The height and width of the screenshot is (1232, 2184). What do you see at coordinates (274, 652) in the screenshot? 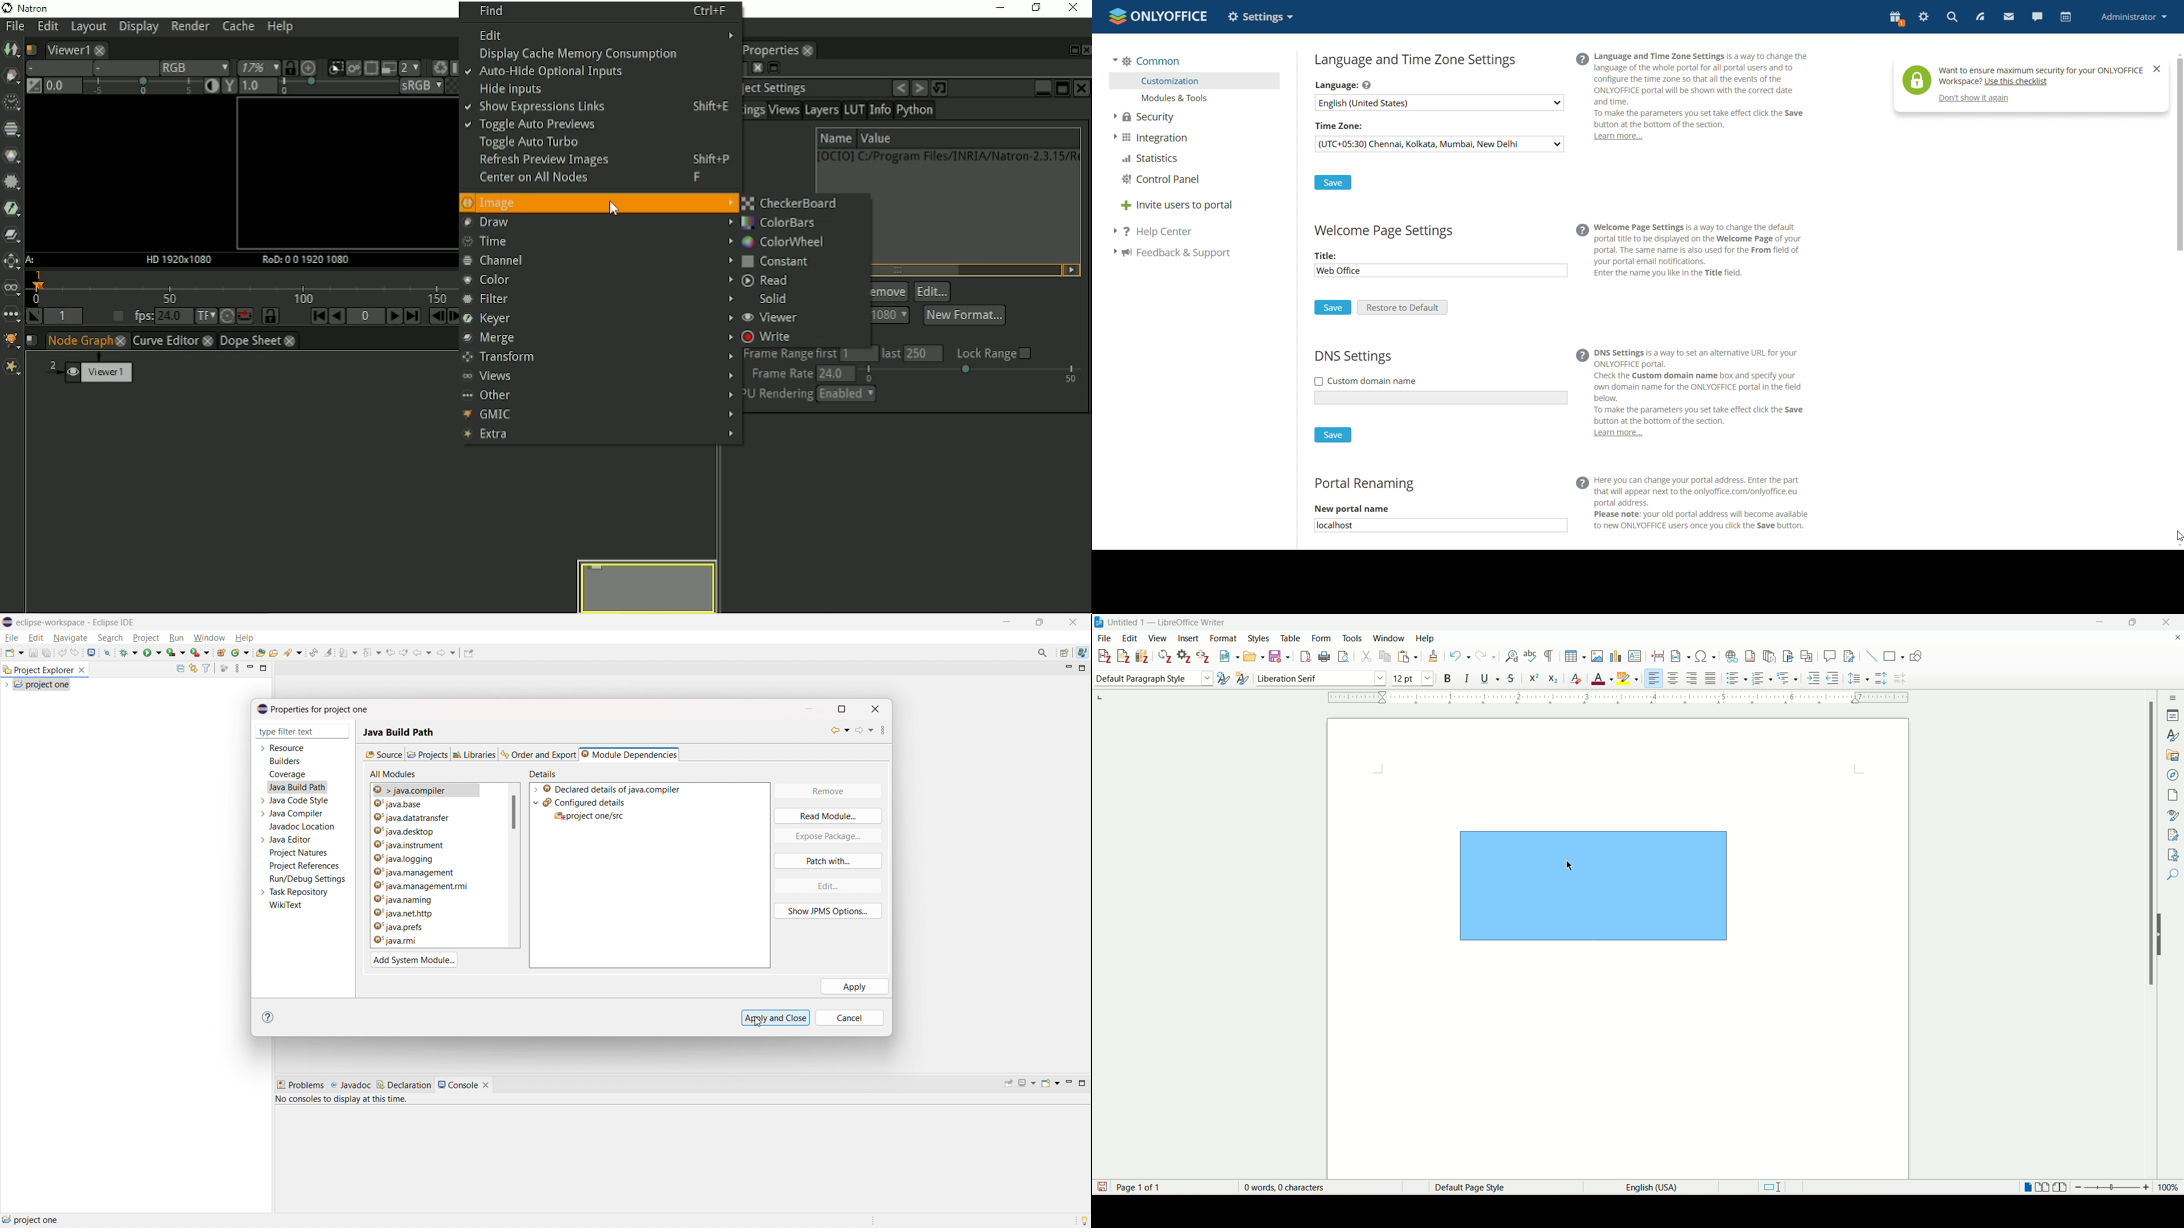
I see `open task` at bounding box center [274, 652].